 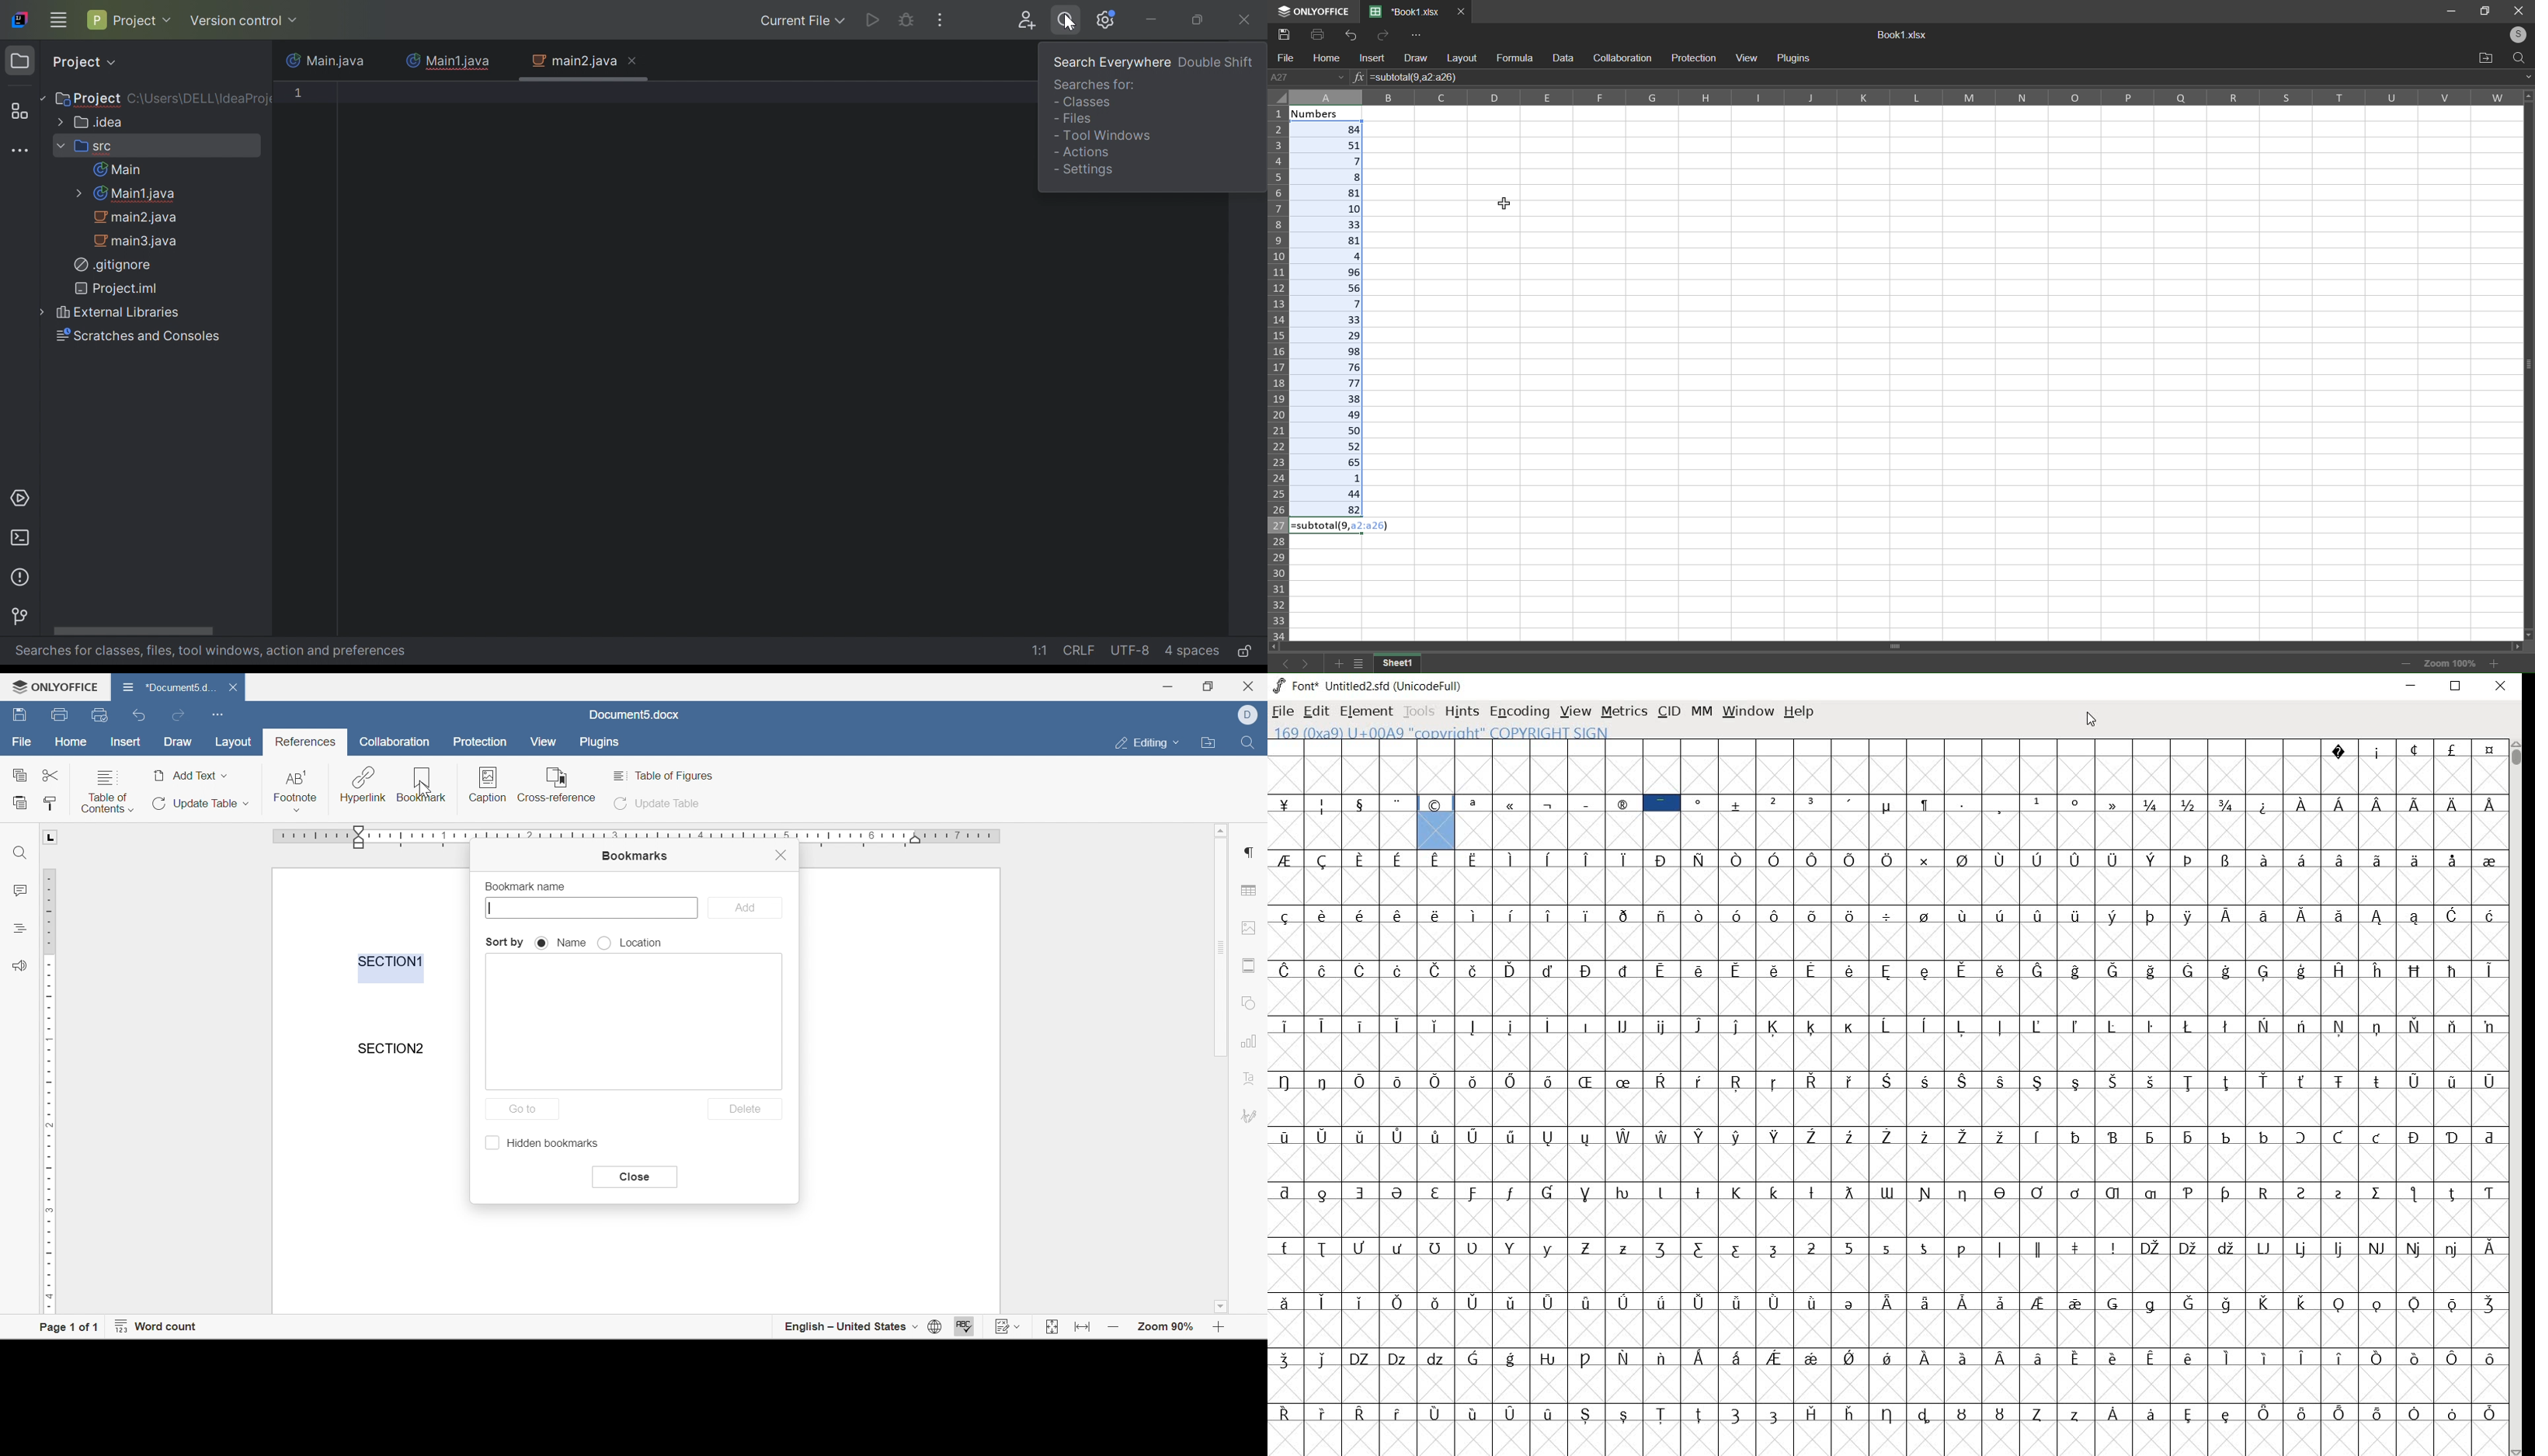 What do you see at coordinates (1314, 12) in the screenshot?
I see `Logo` at bounding box center [1314, 12].